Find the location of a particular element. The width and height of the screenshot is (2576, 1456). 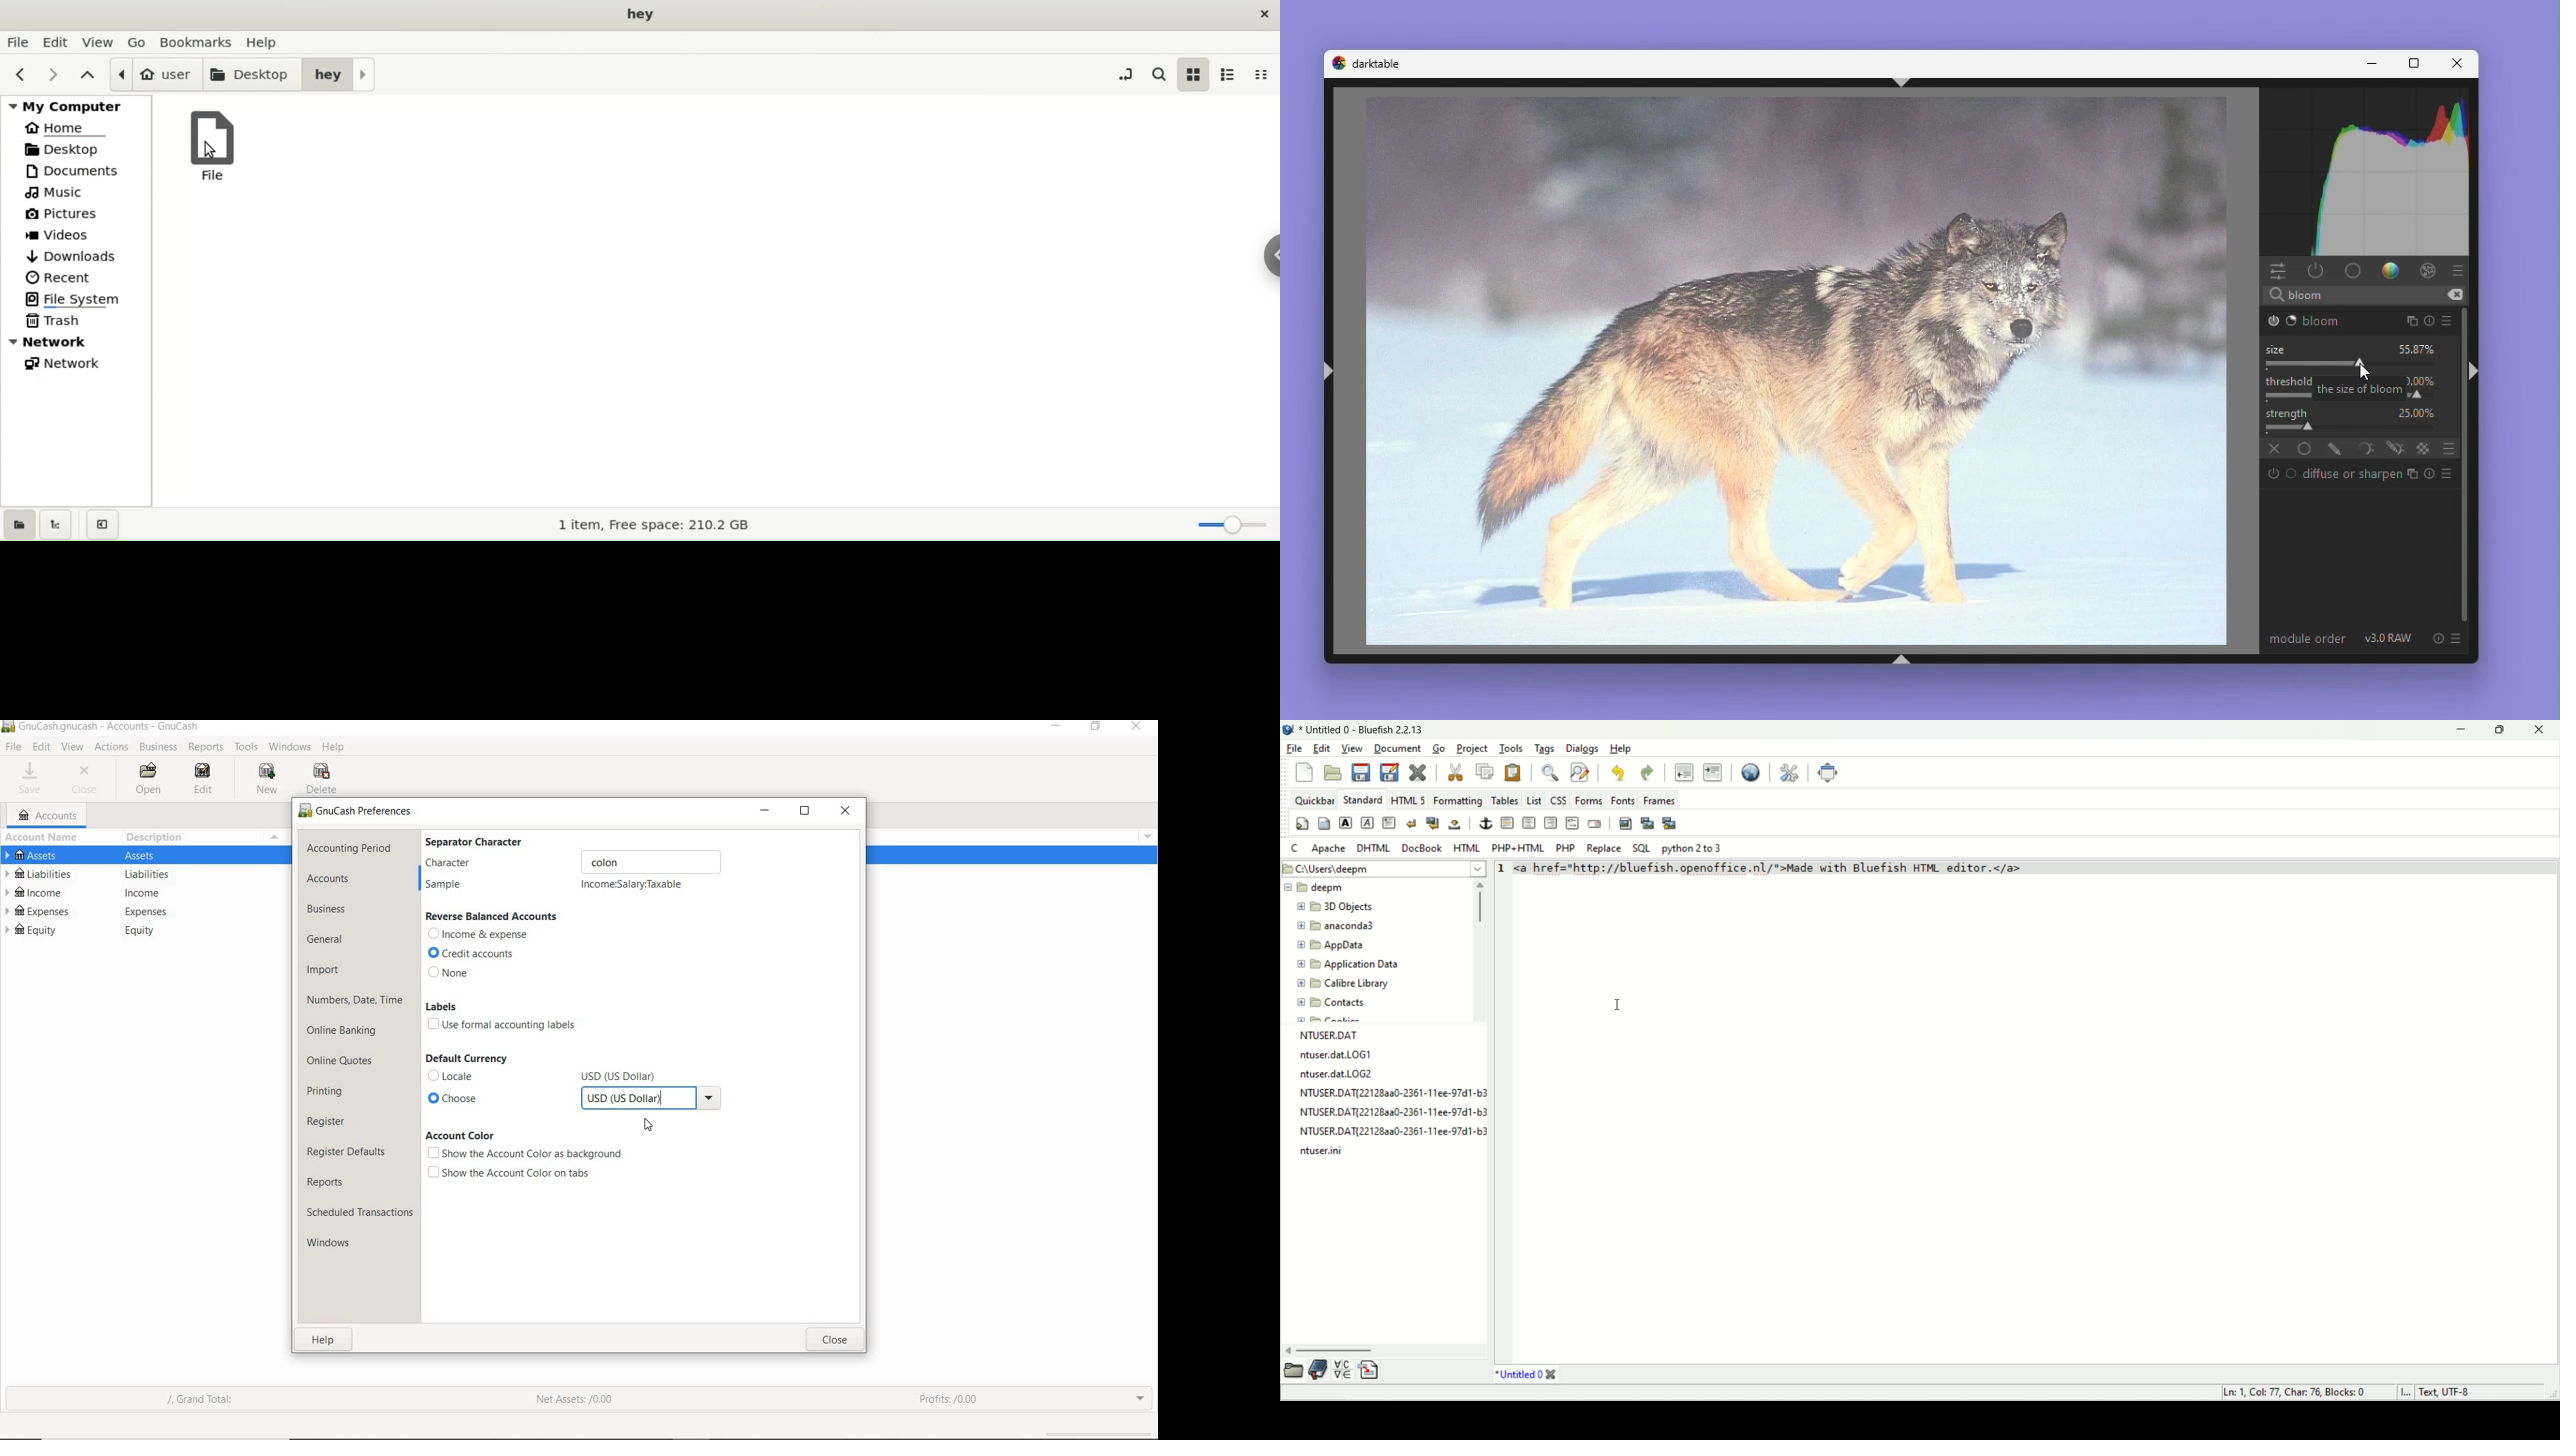

labels is located at coordinates (441, 1006).